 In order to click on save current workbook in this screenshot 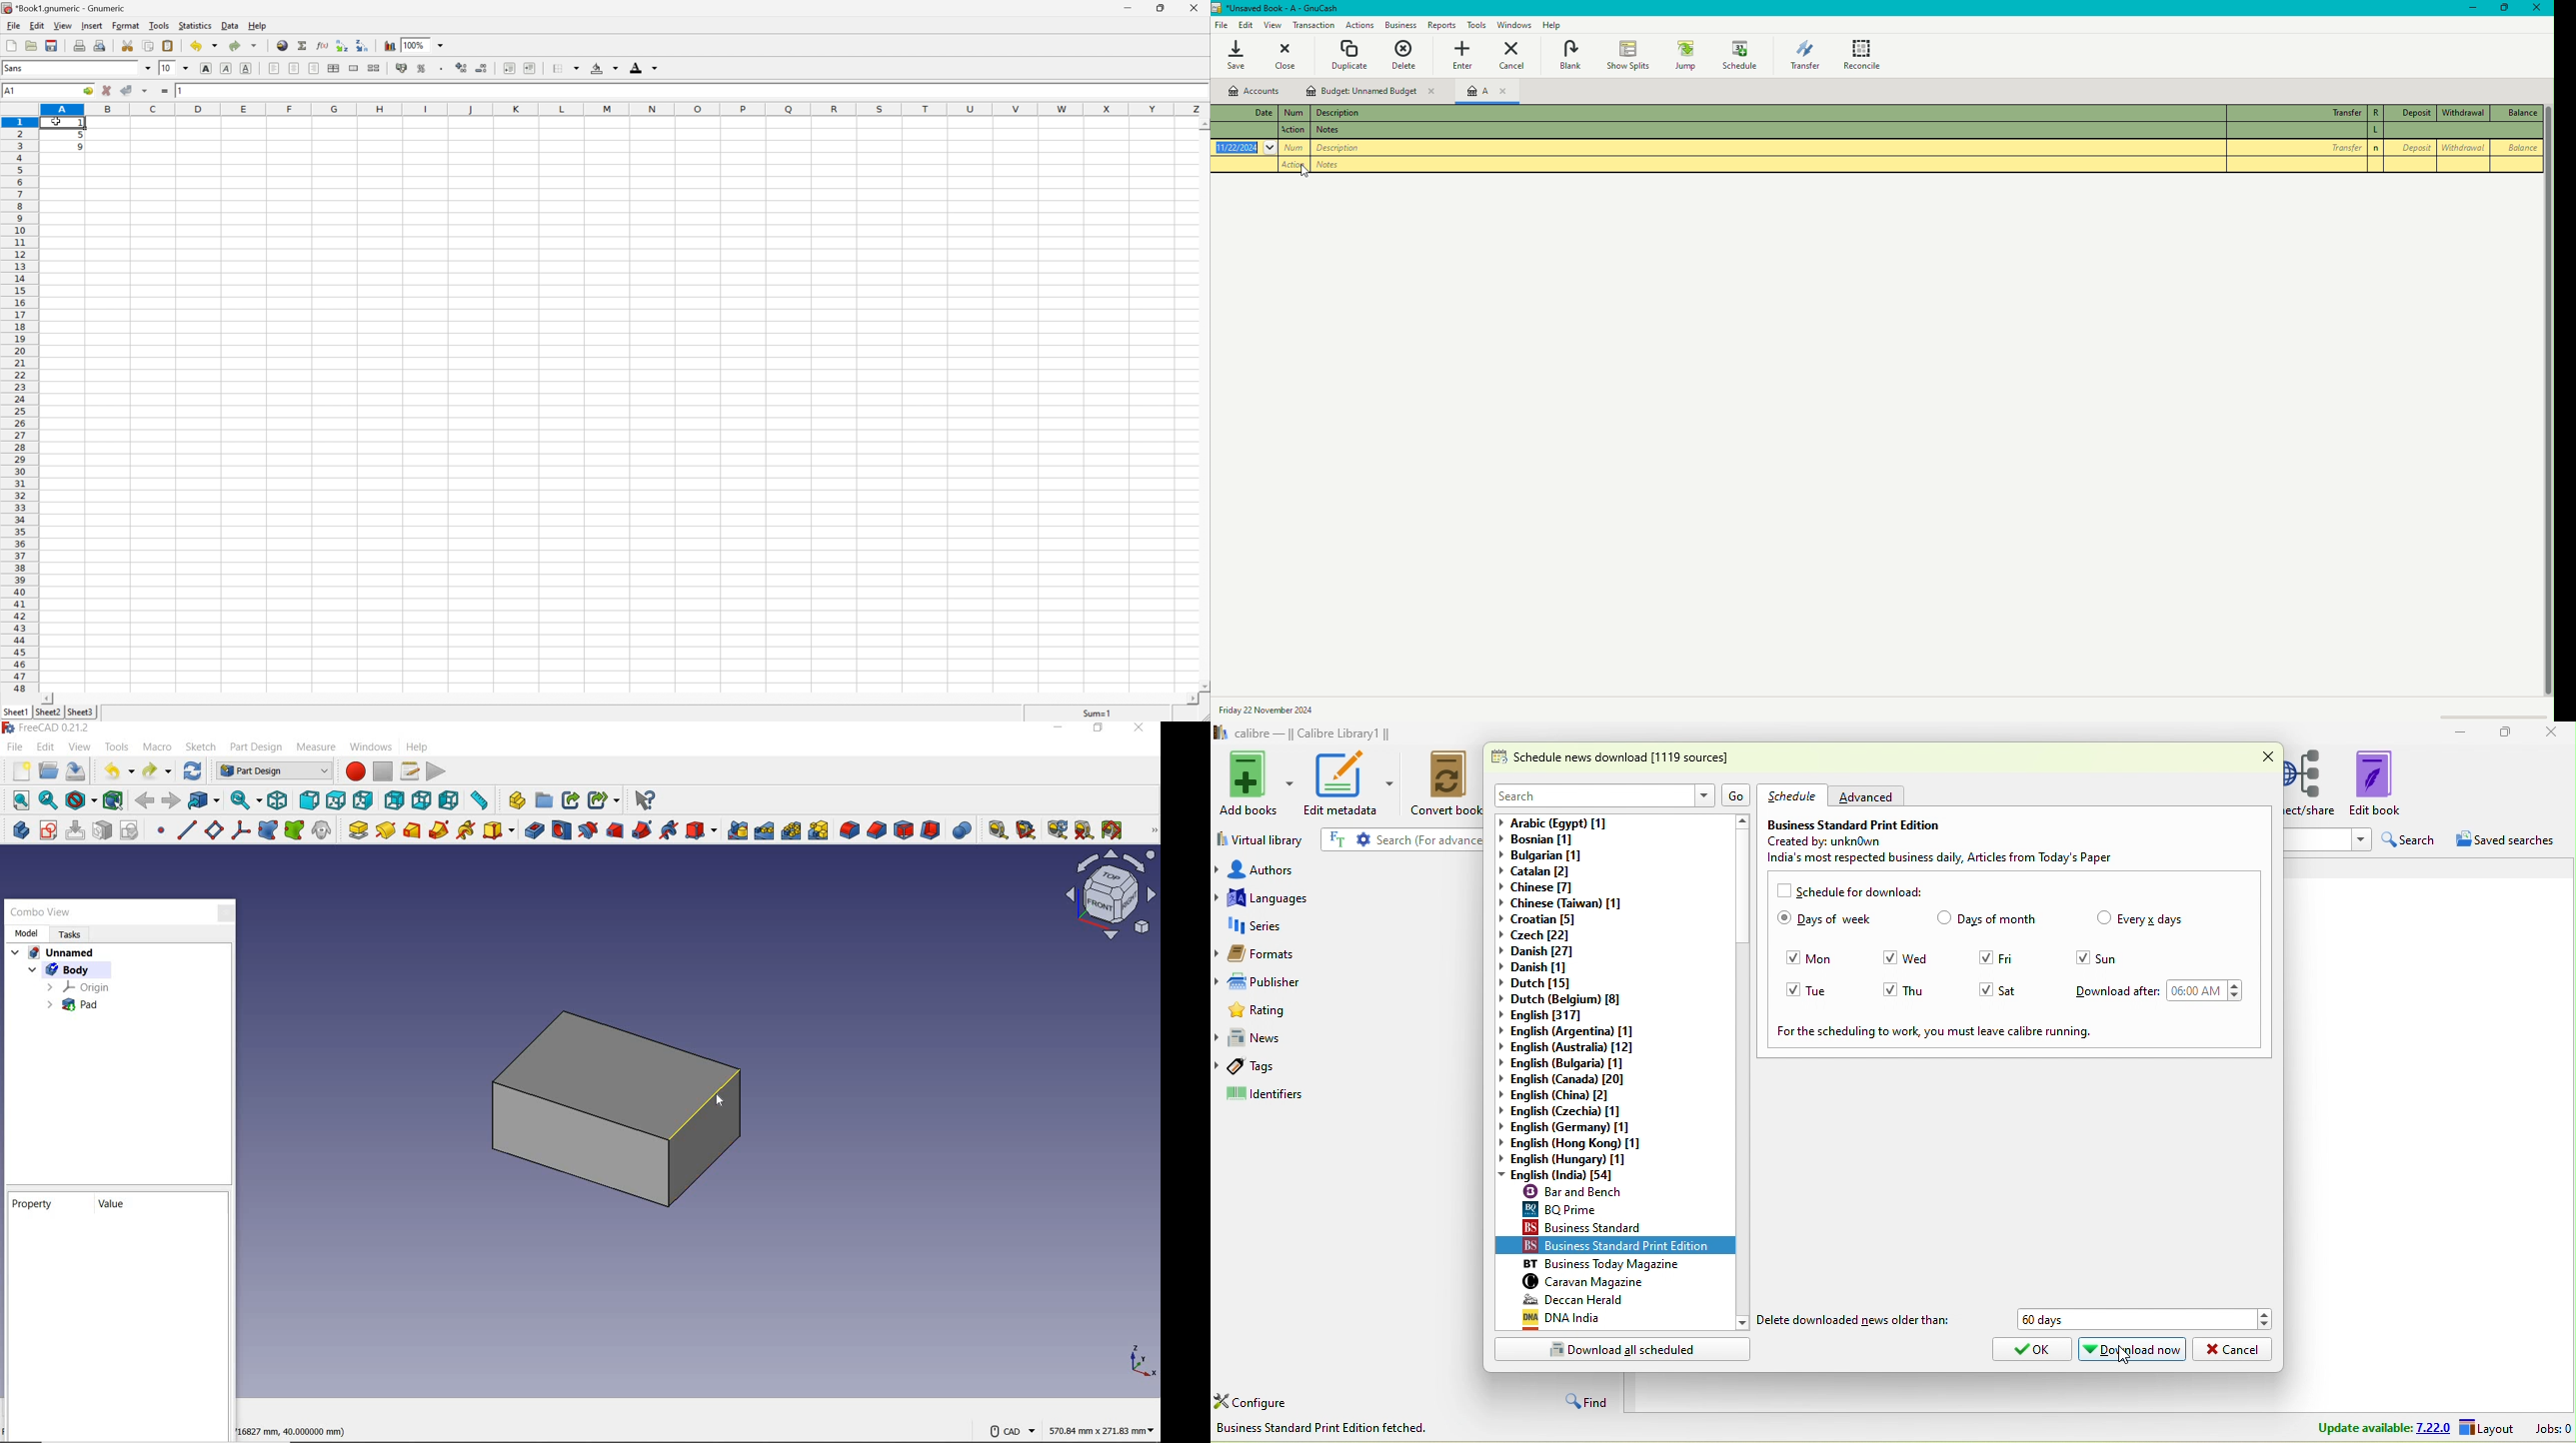, I will do `click(52, 45)`.